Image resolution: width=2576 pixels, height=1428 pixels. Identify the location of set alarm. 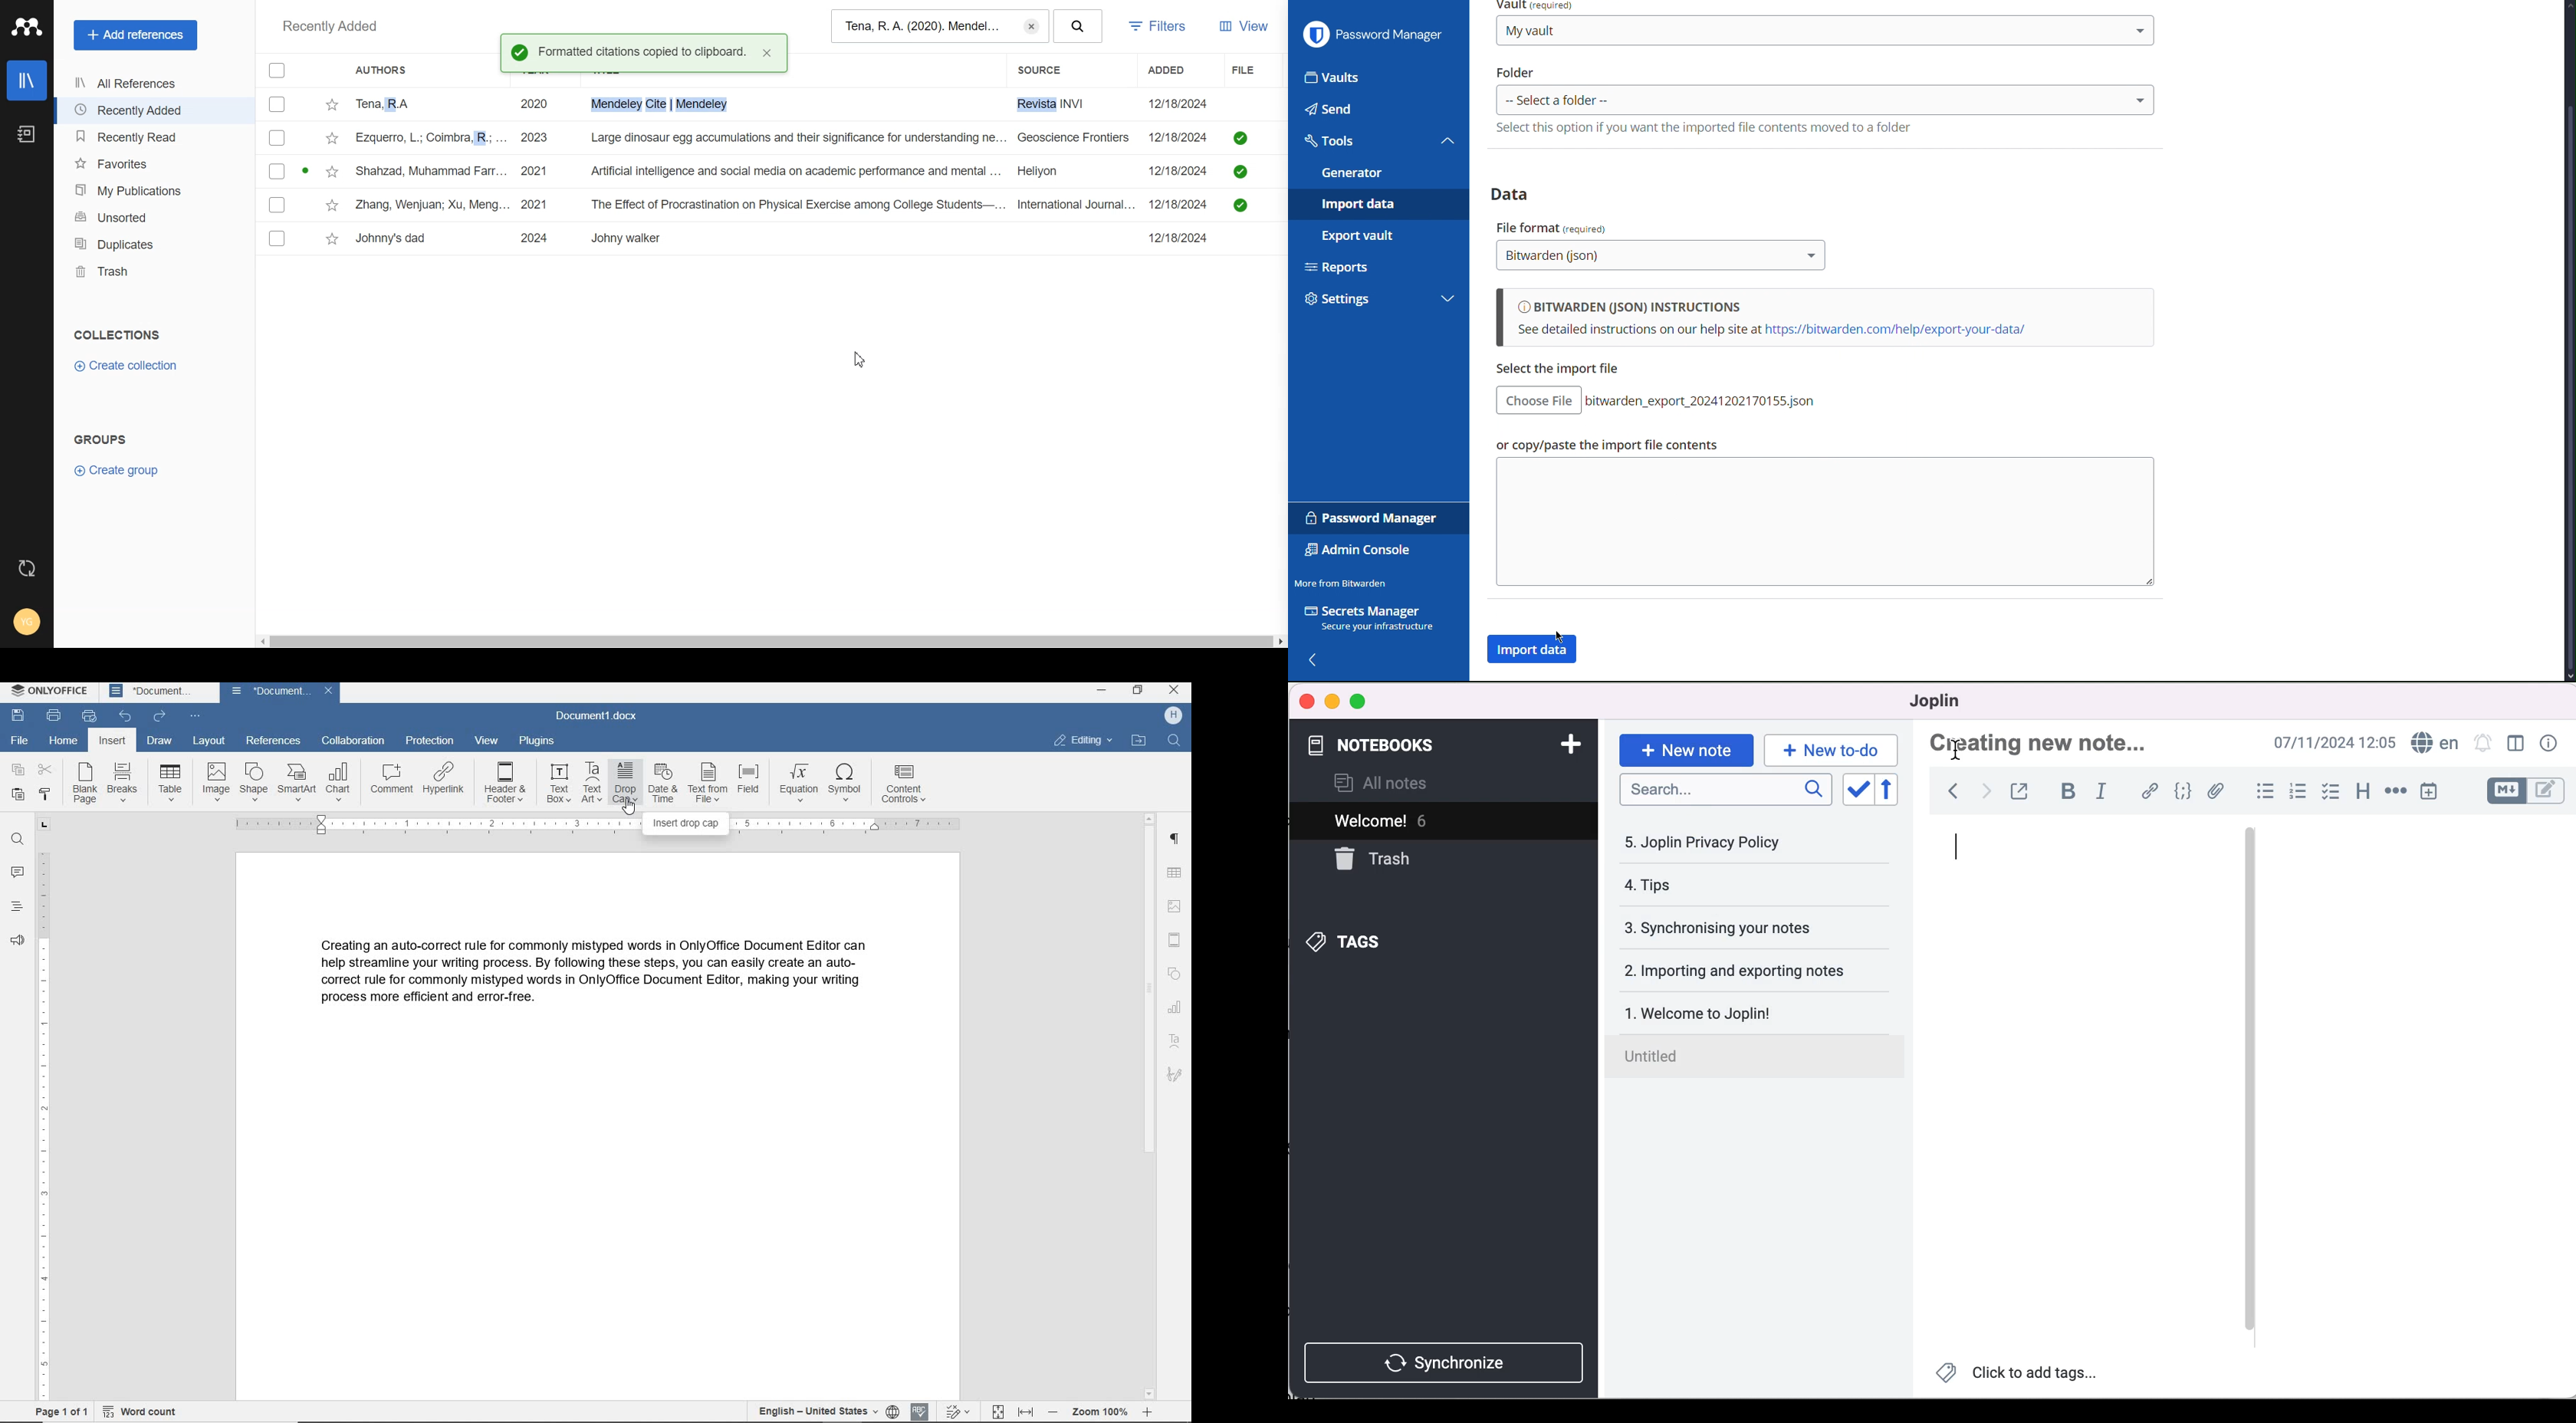
(2481, 745).